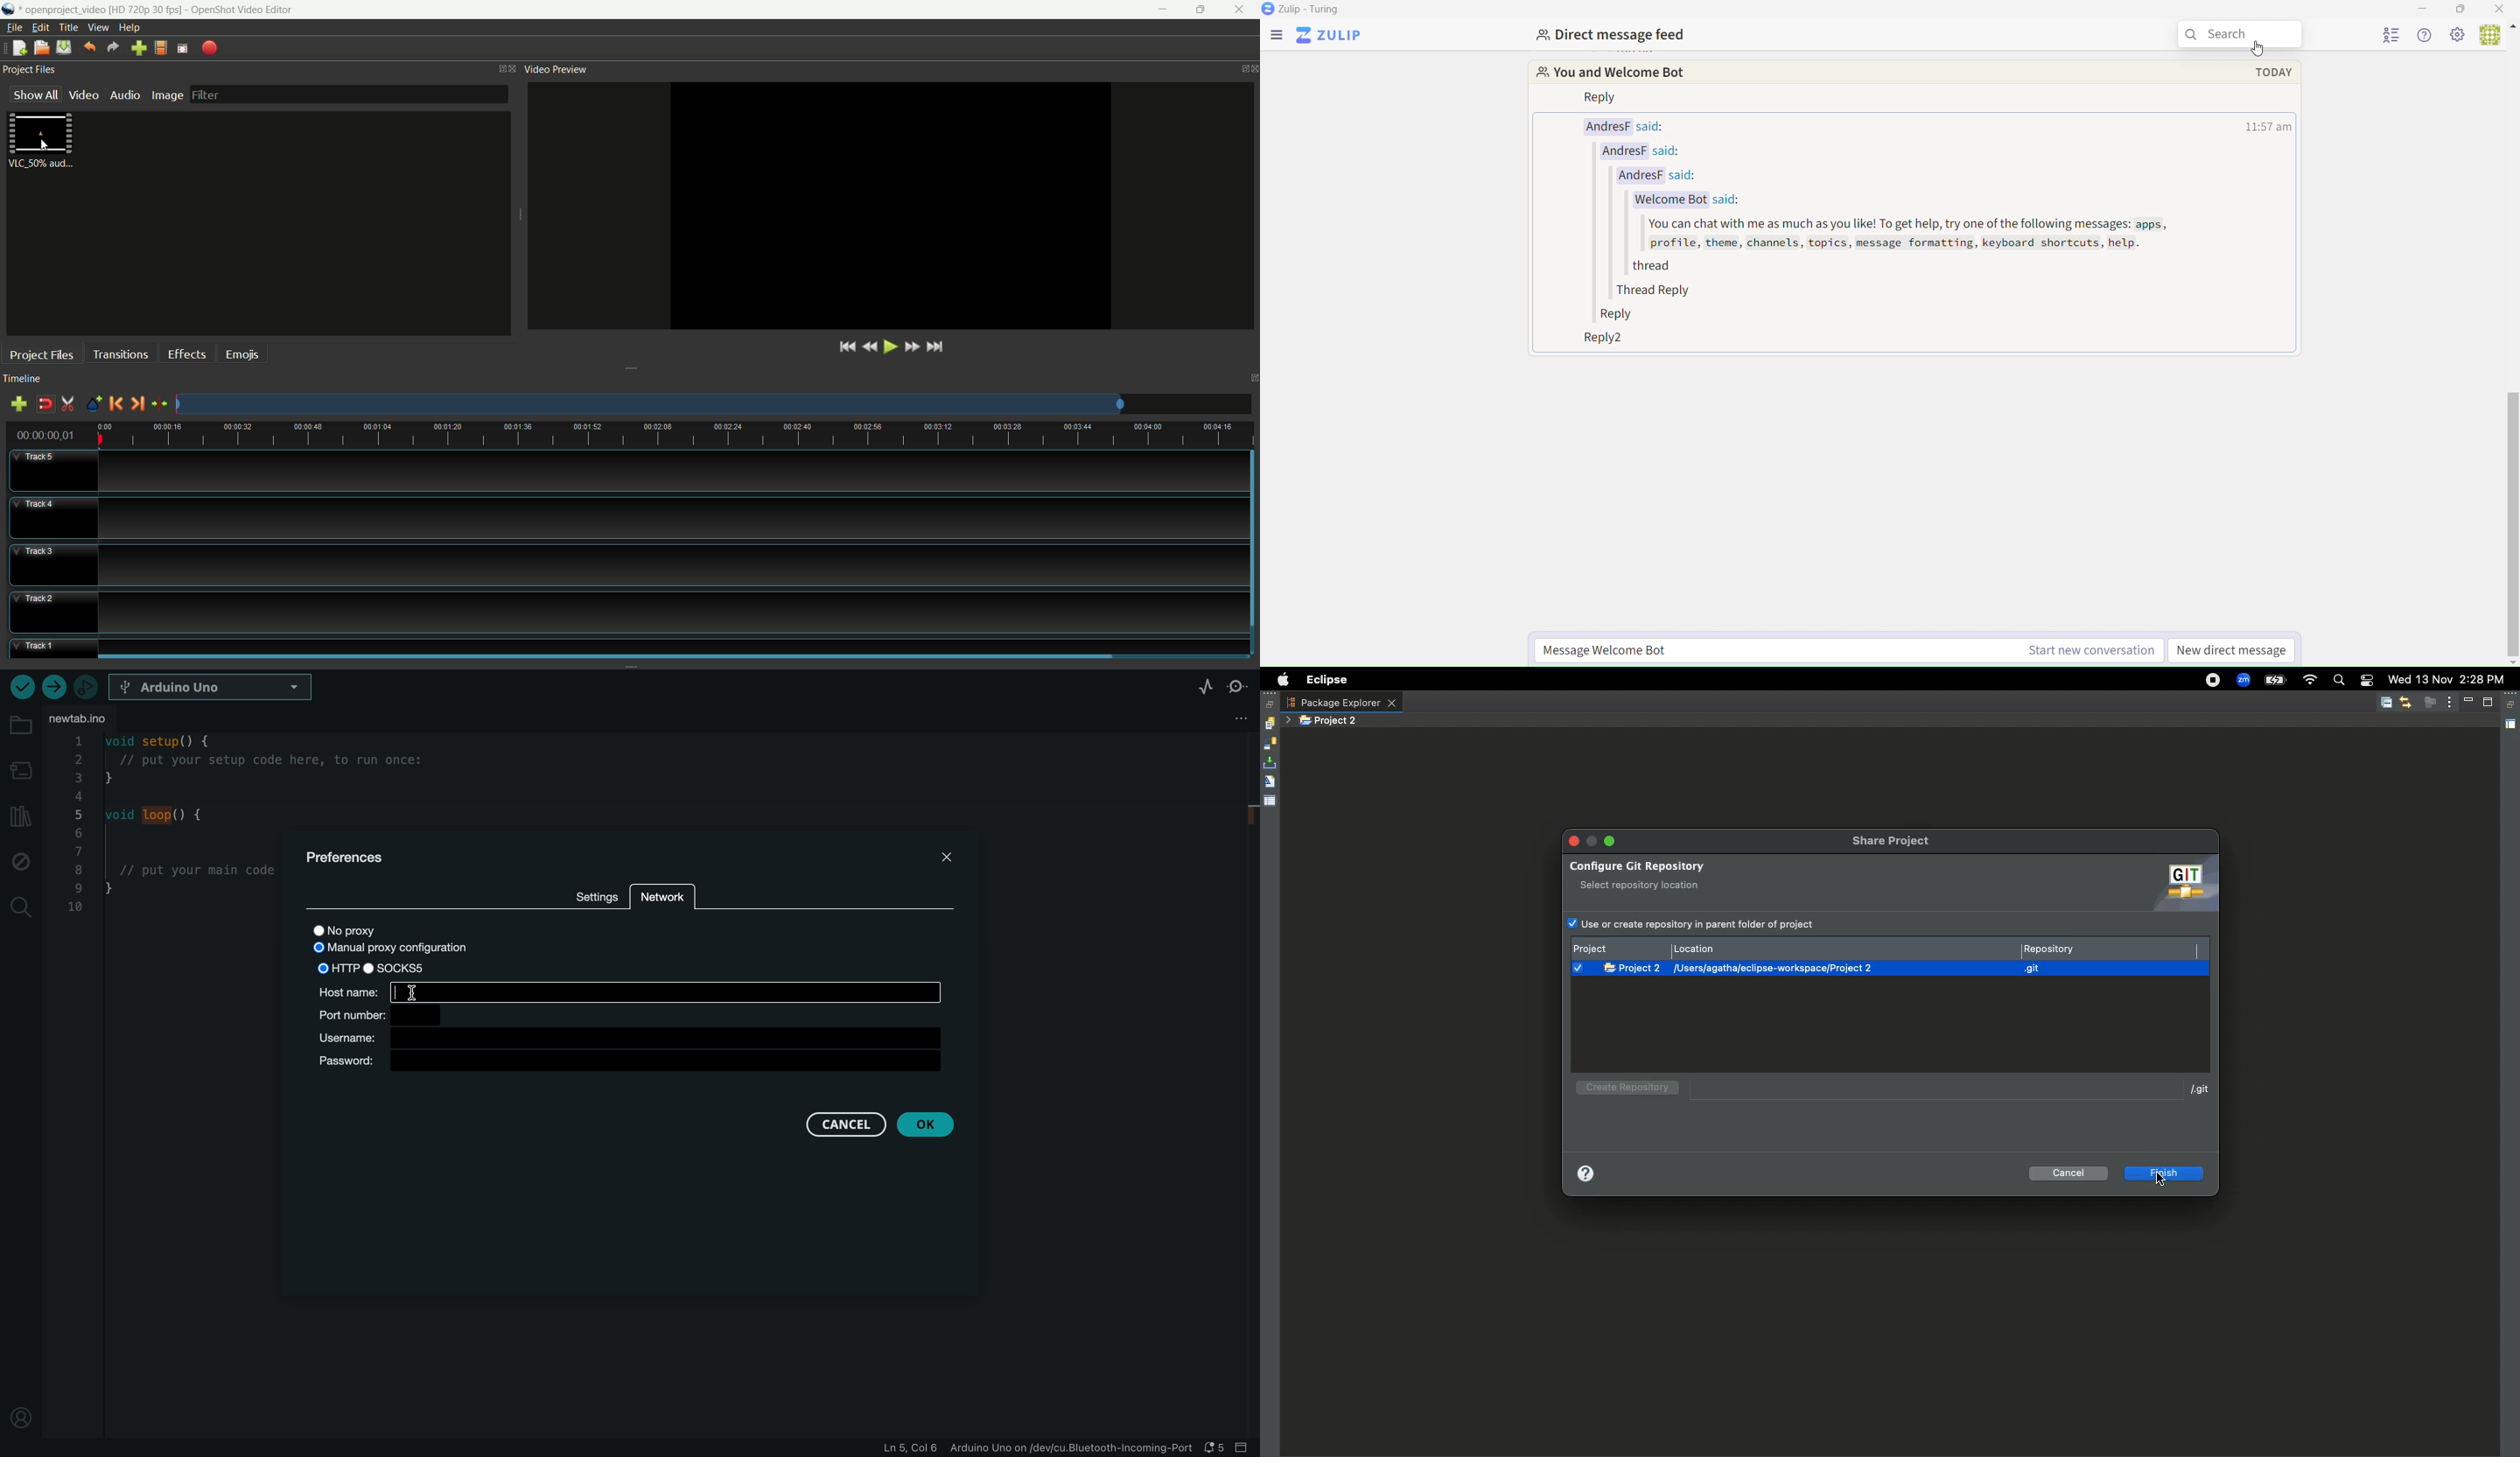 The image size is (2520, 1484). I want to click on You and Welcome Bot, so click(1623, 74).